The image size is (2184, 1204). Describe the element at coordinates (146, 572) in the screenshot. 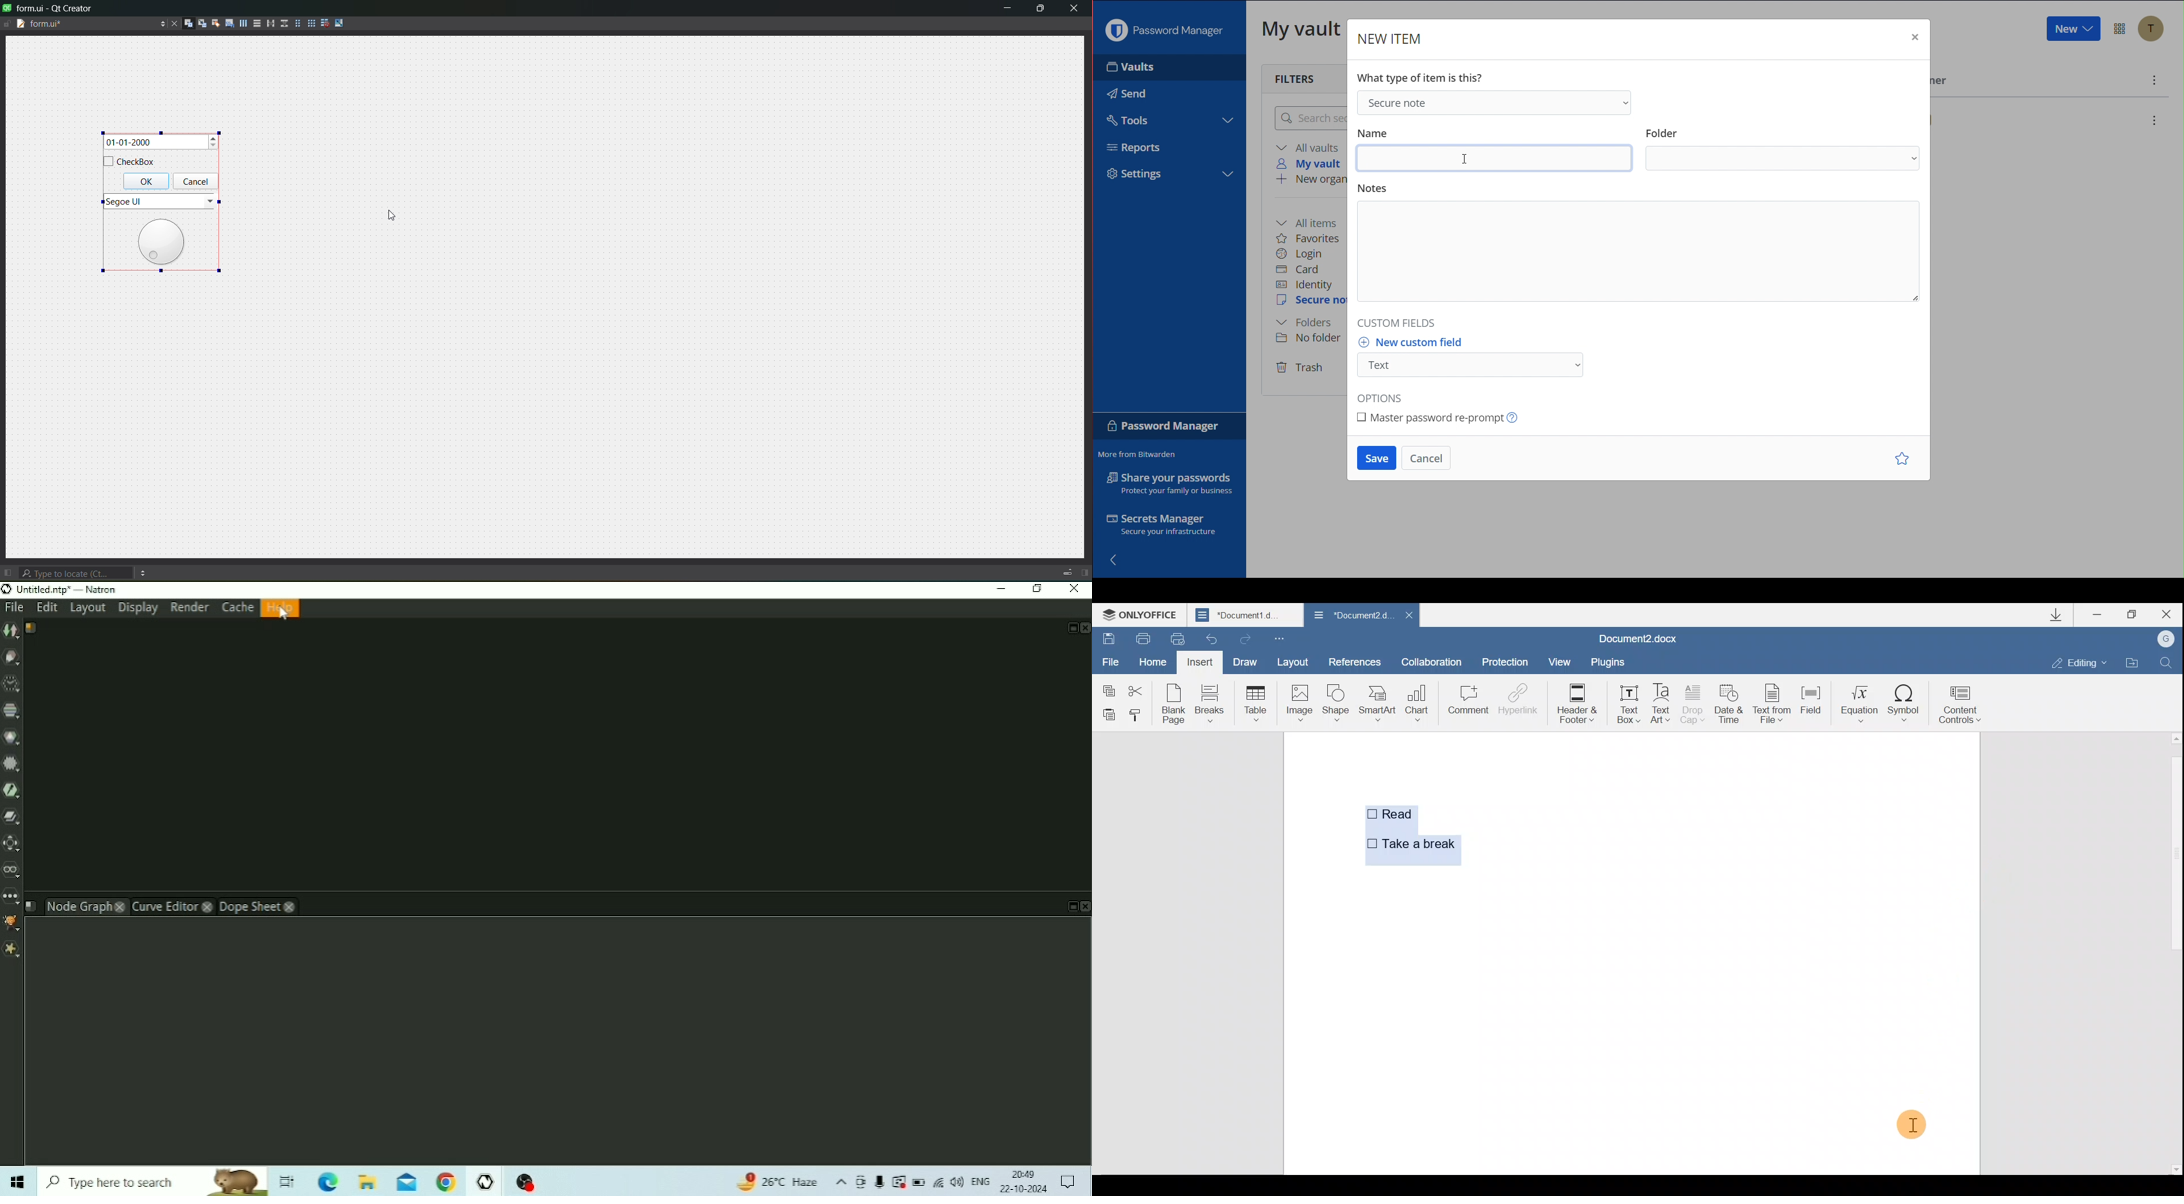

I see `menu options` at that location.